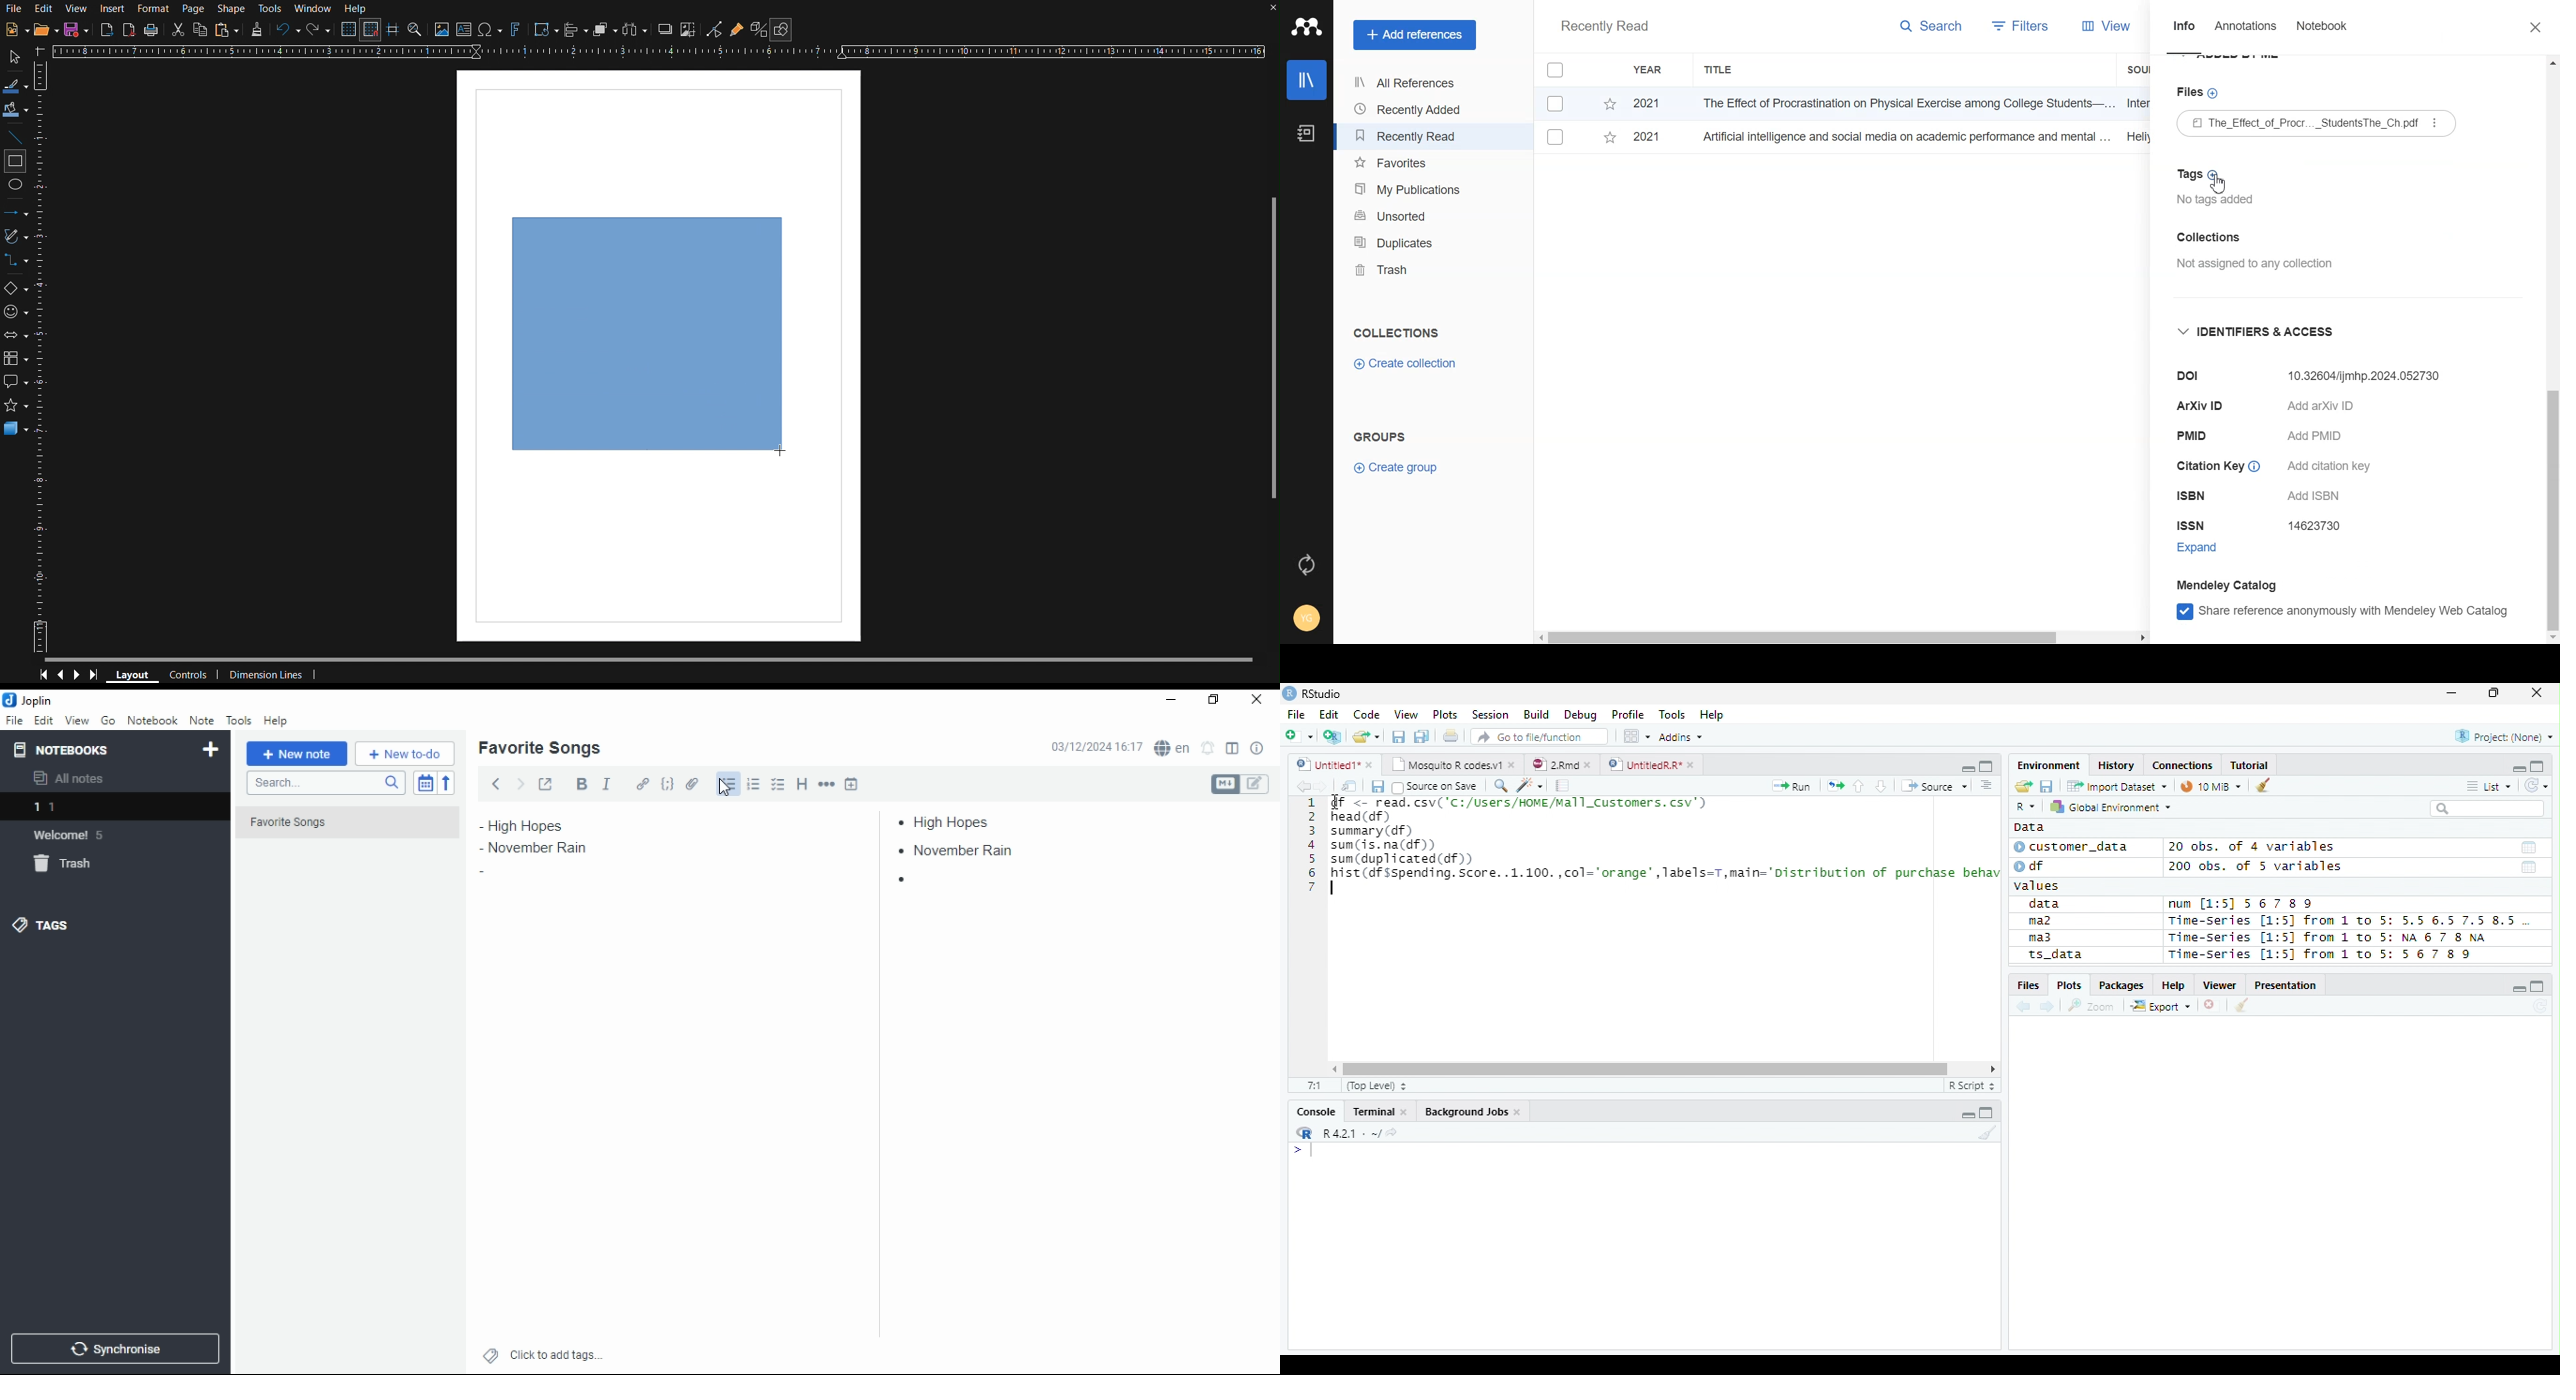 The width and height of the screenshot is (2576, 1400). I want to click on 2.Rmd, so click(1563, 765).